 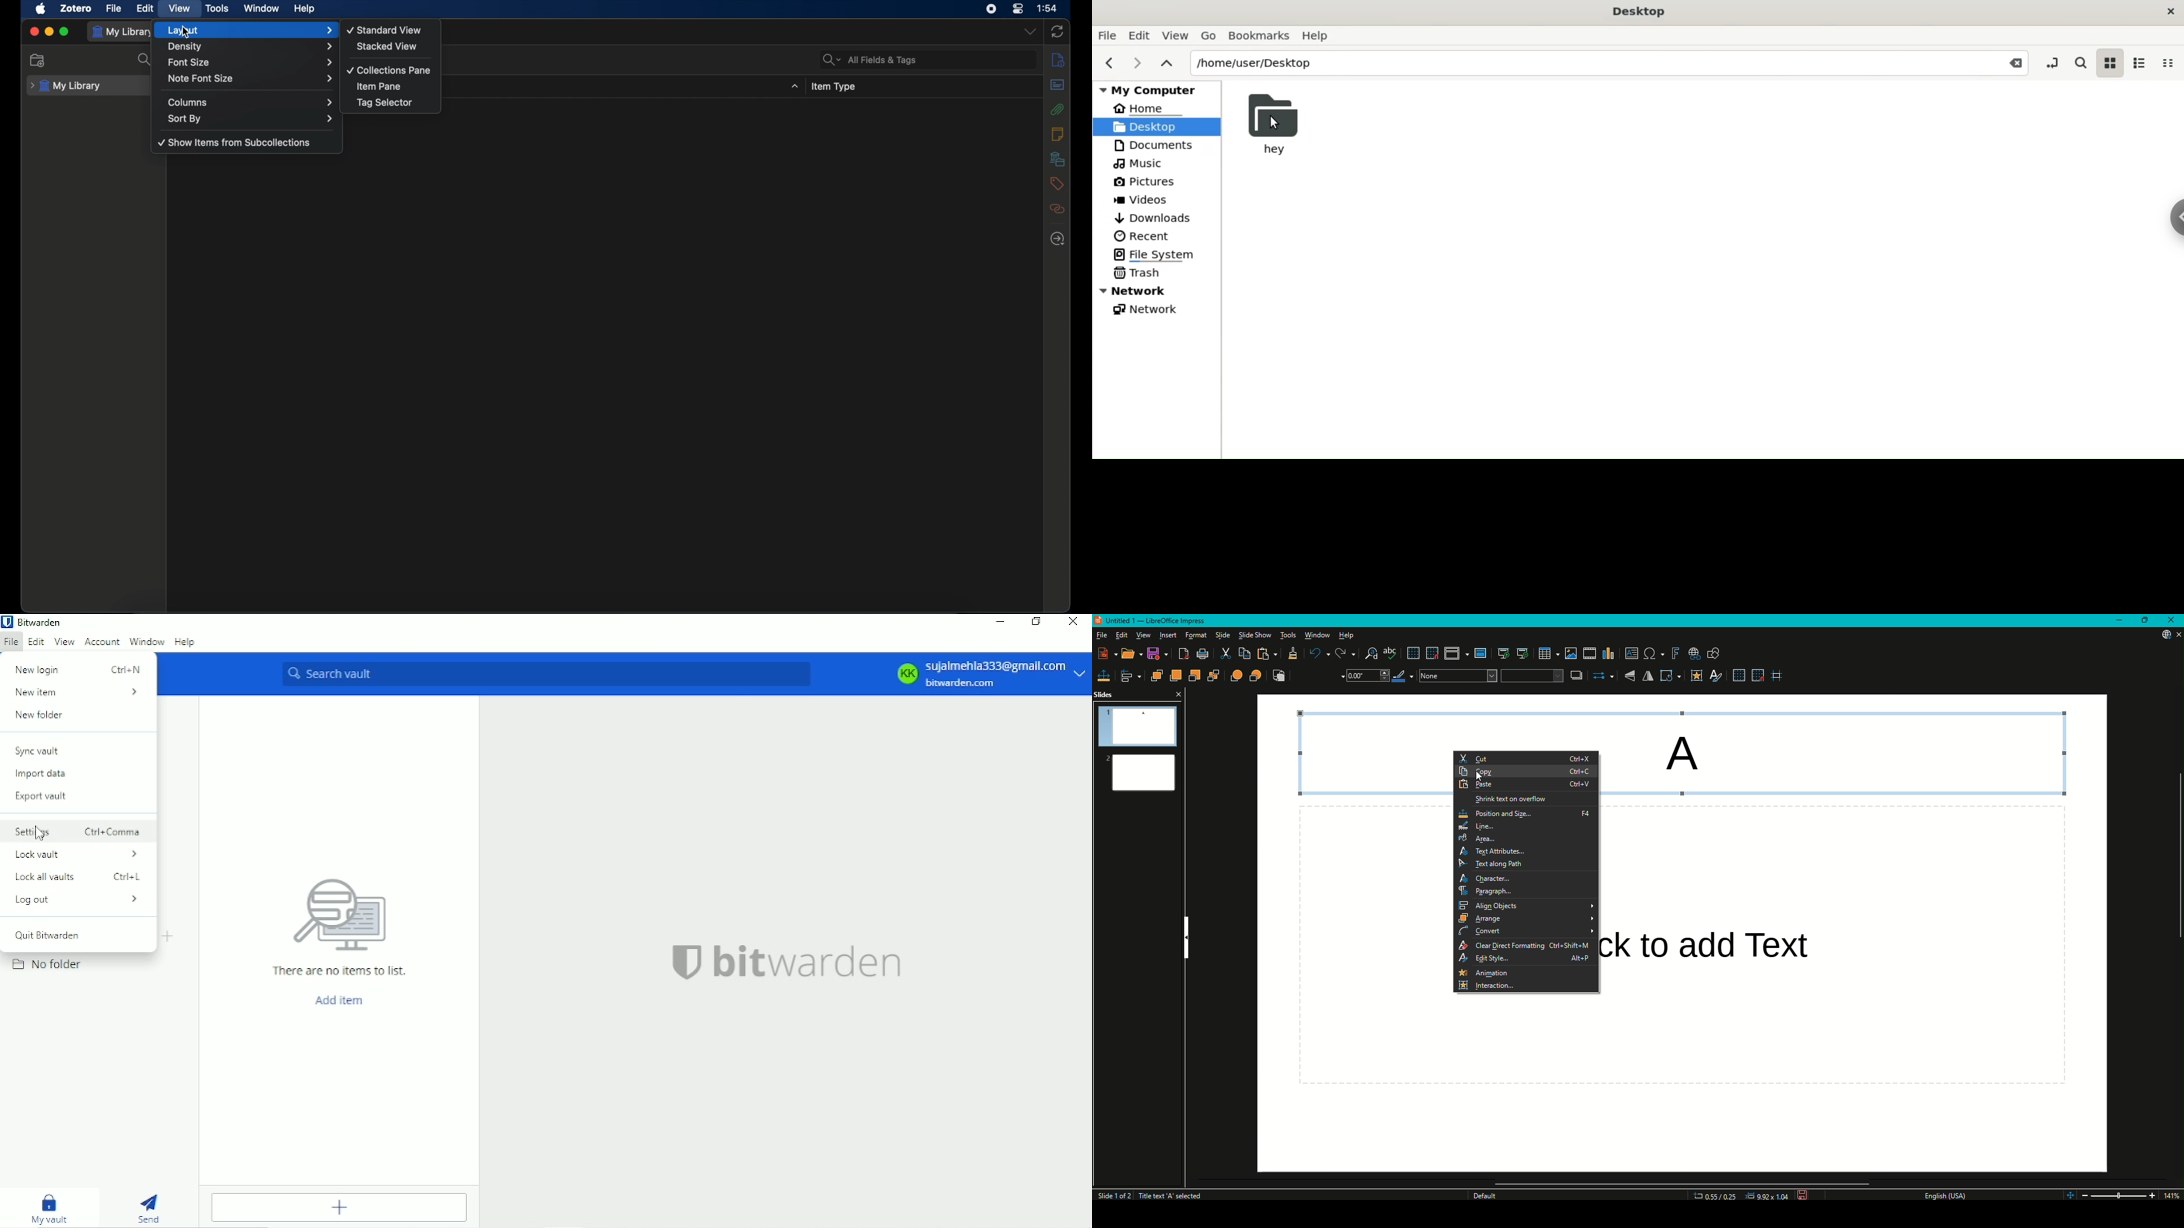 I want to click on Window, so click(x=1318, y=634).